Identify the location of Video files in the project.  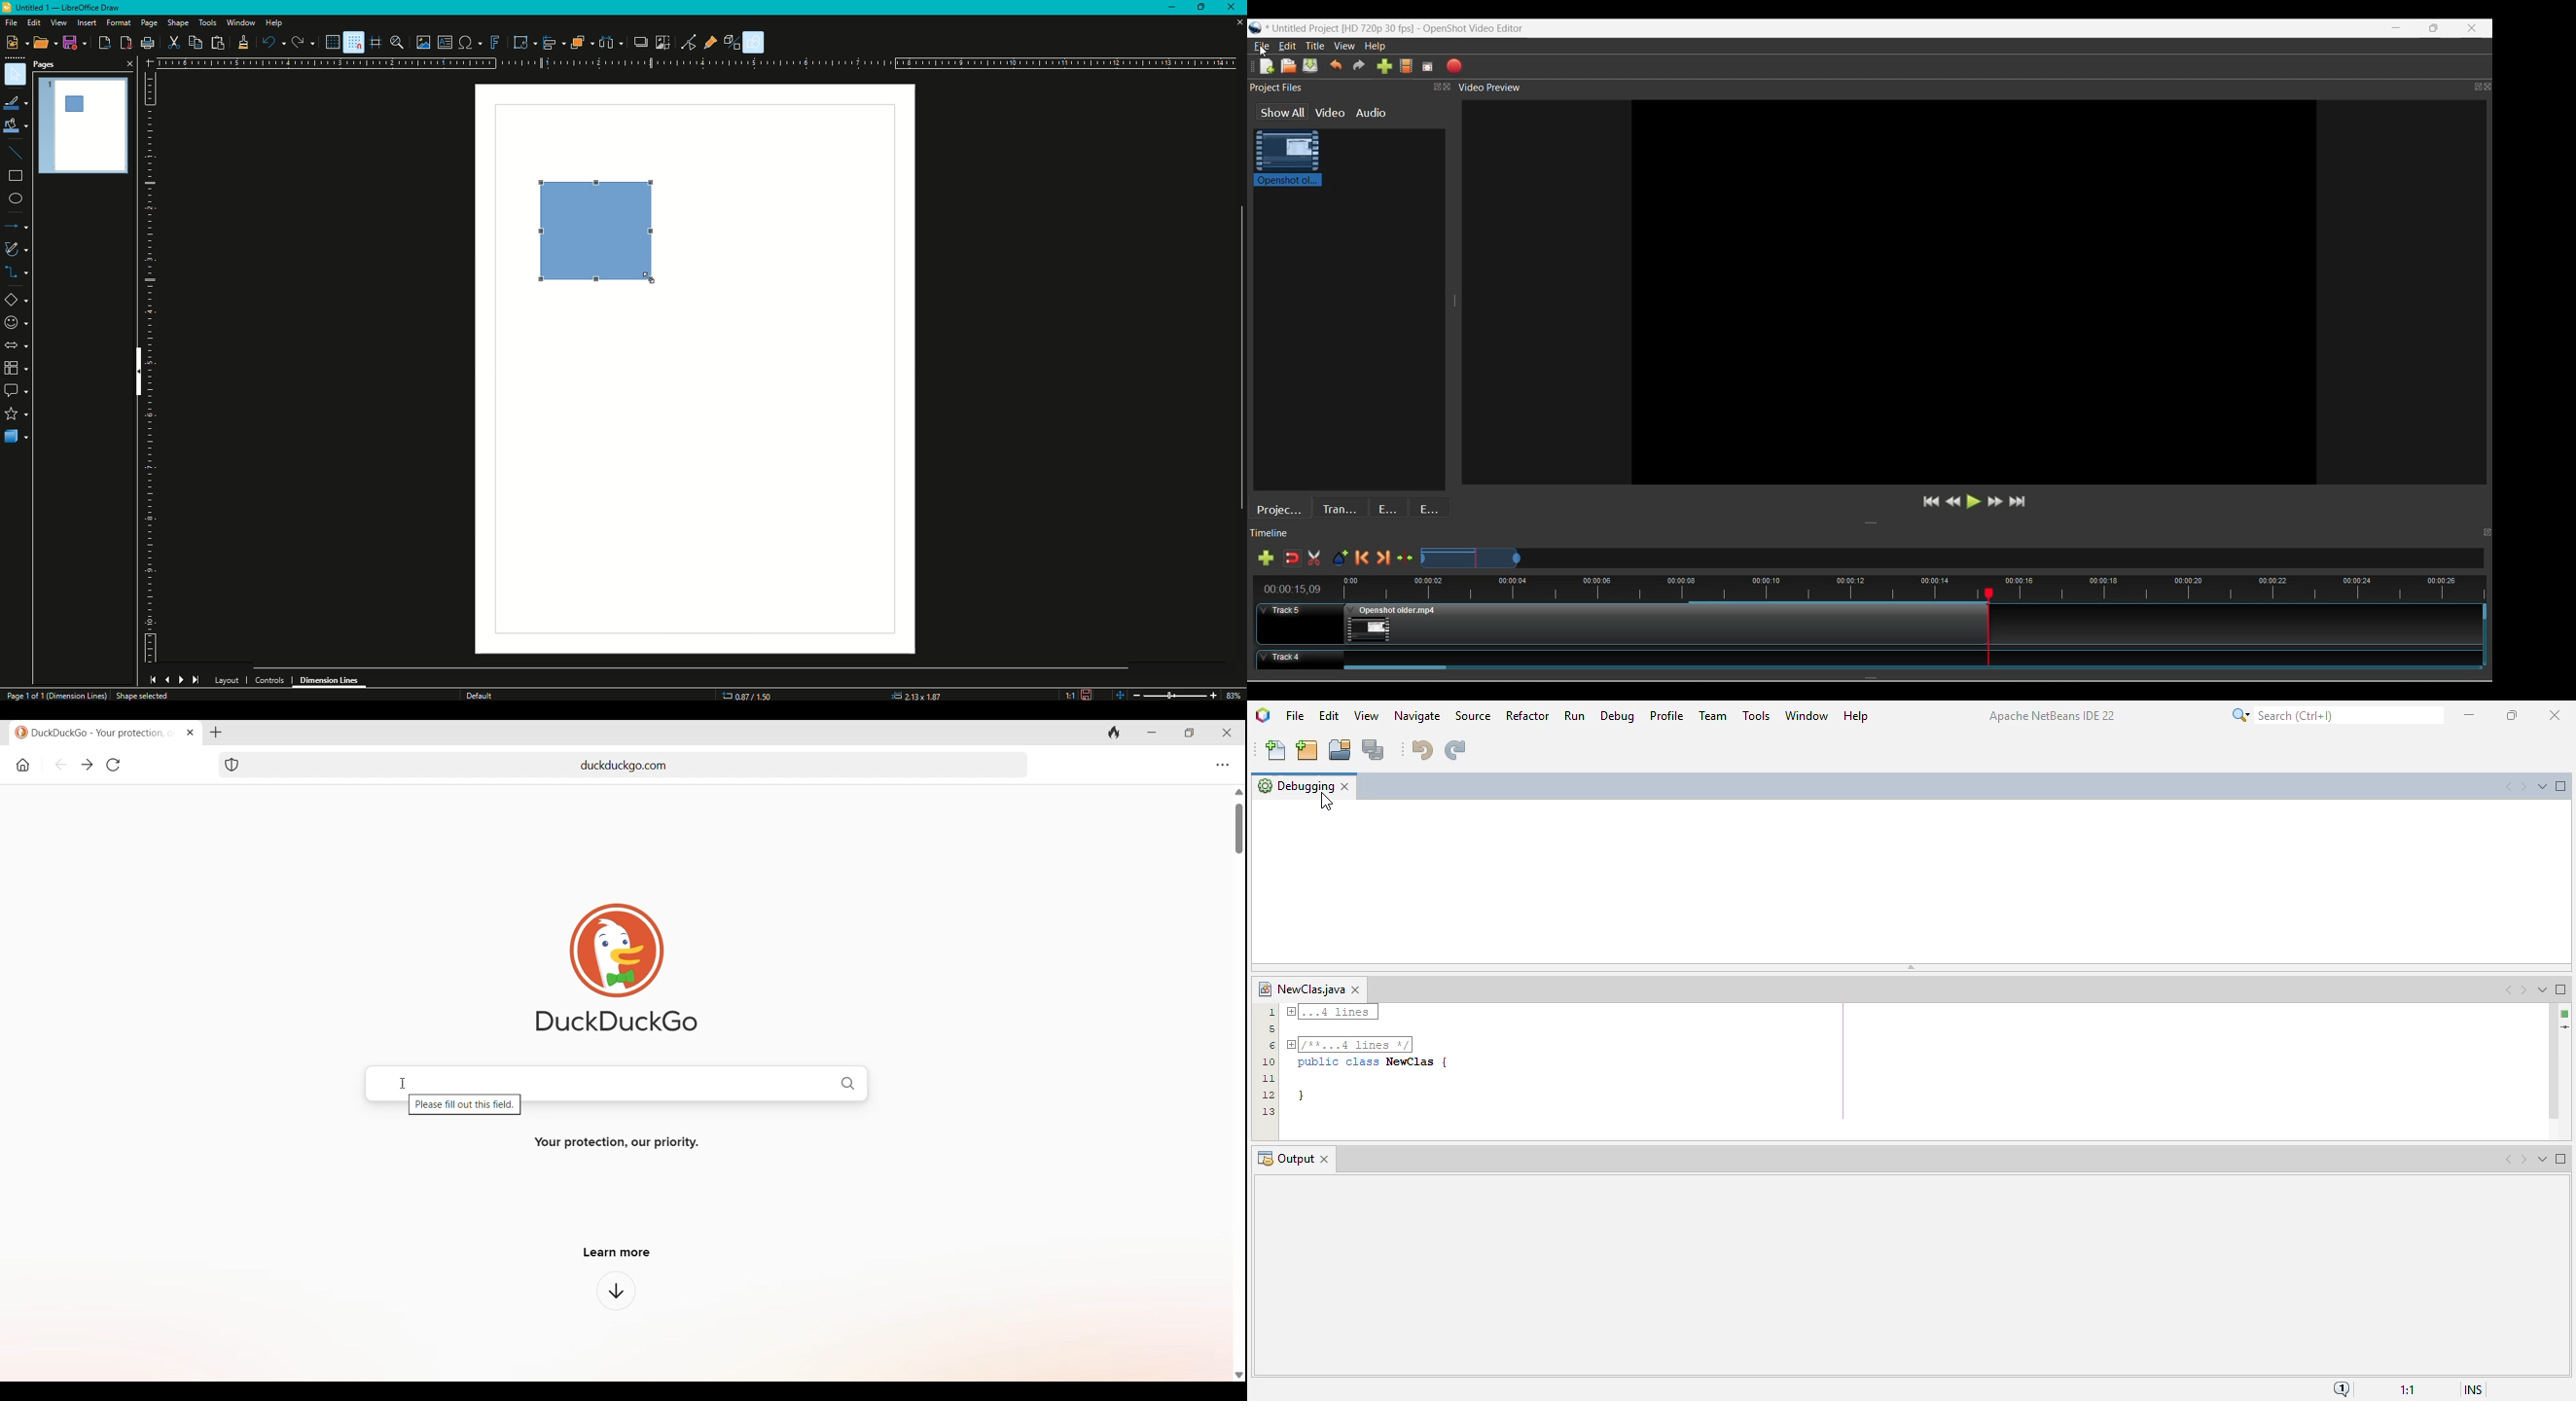
(1330, 112).